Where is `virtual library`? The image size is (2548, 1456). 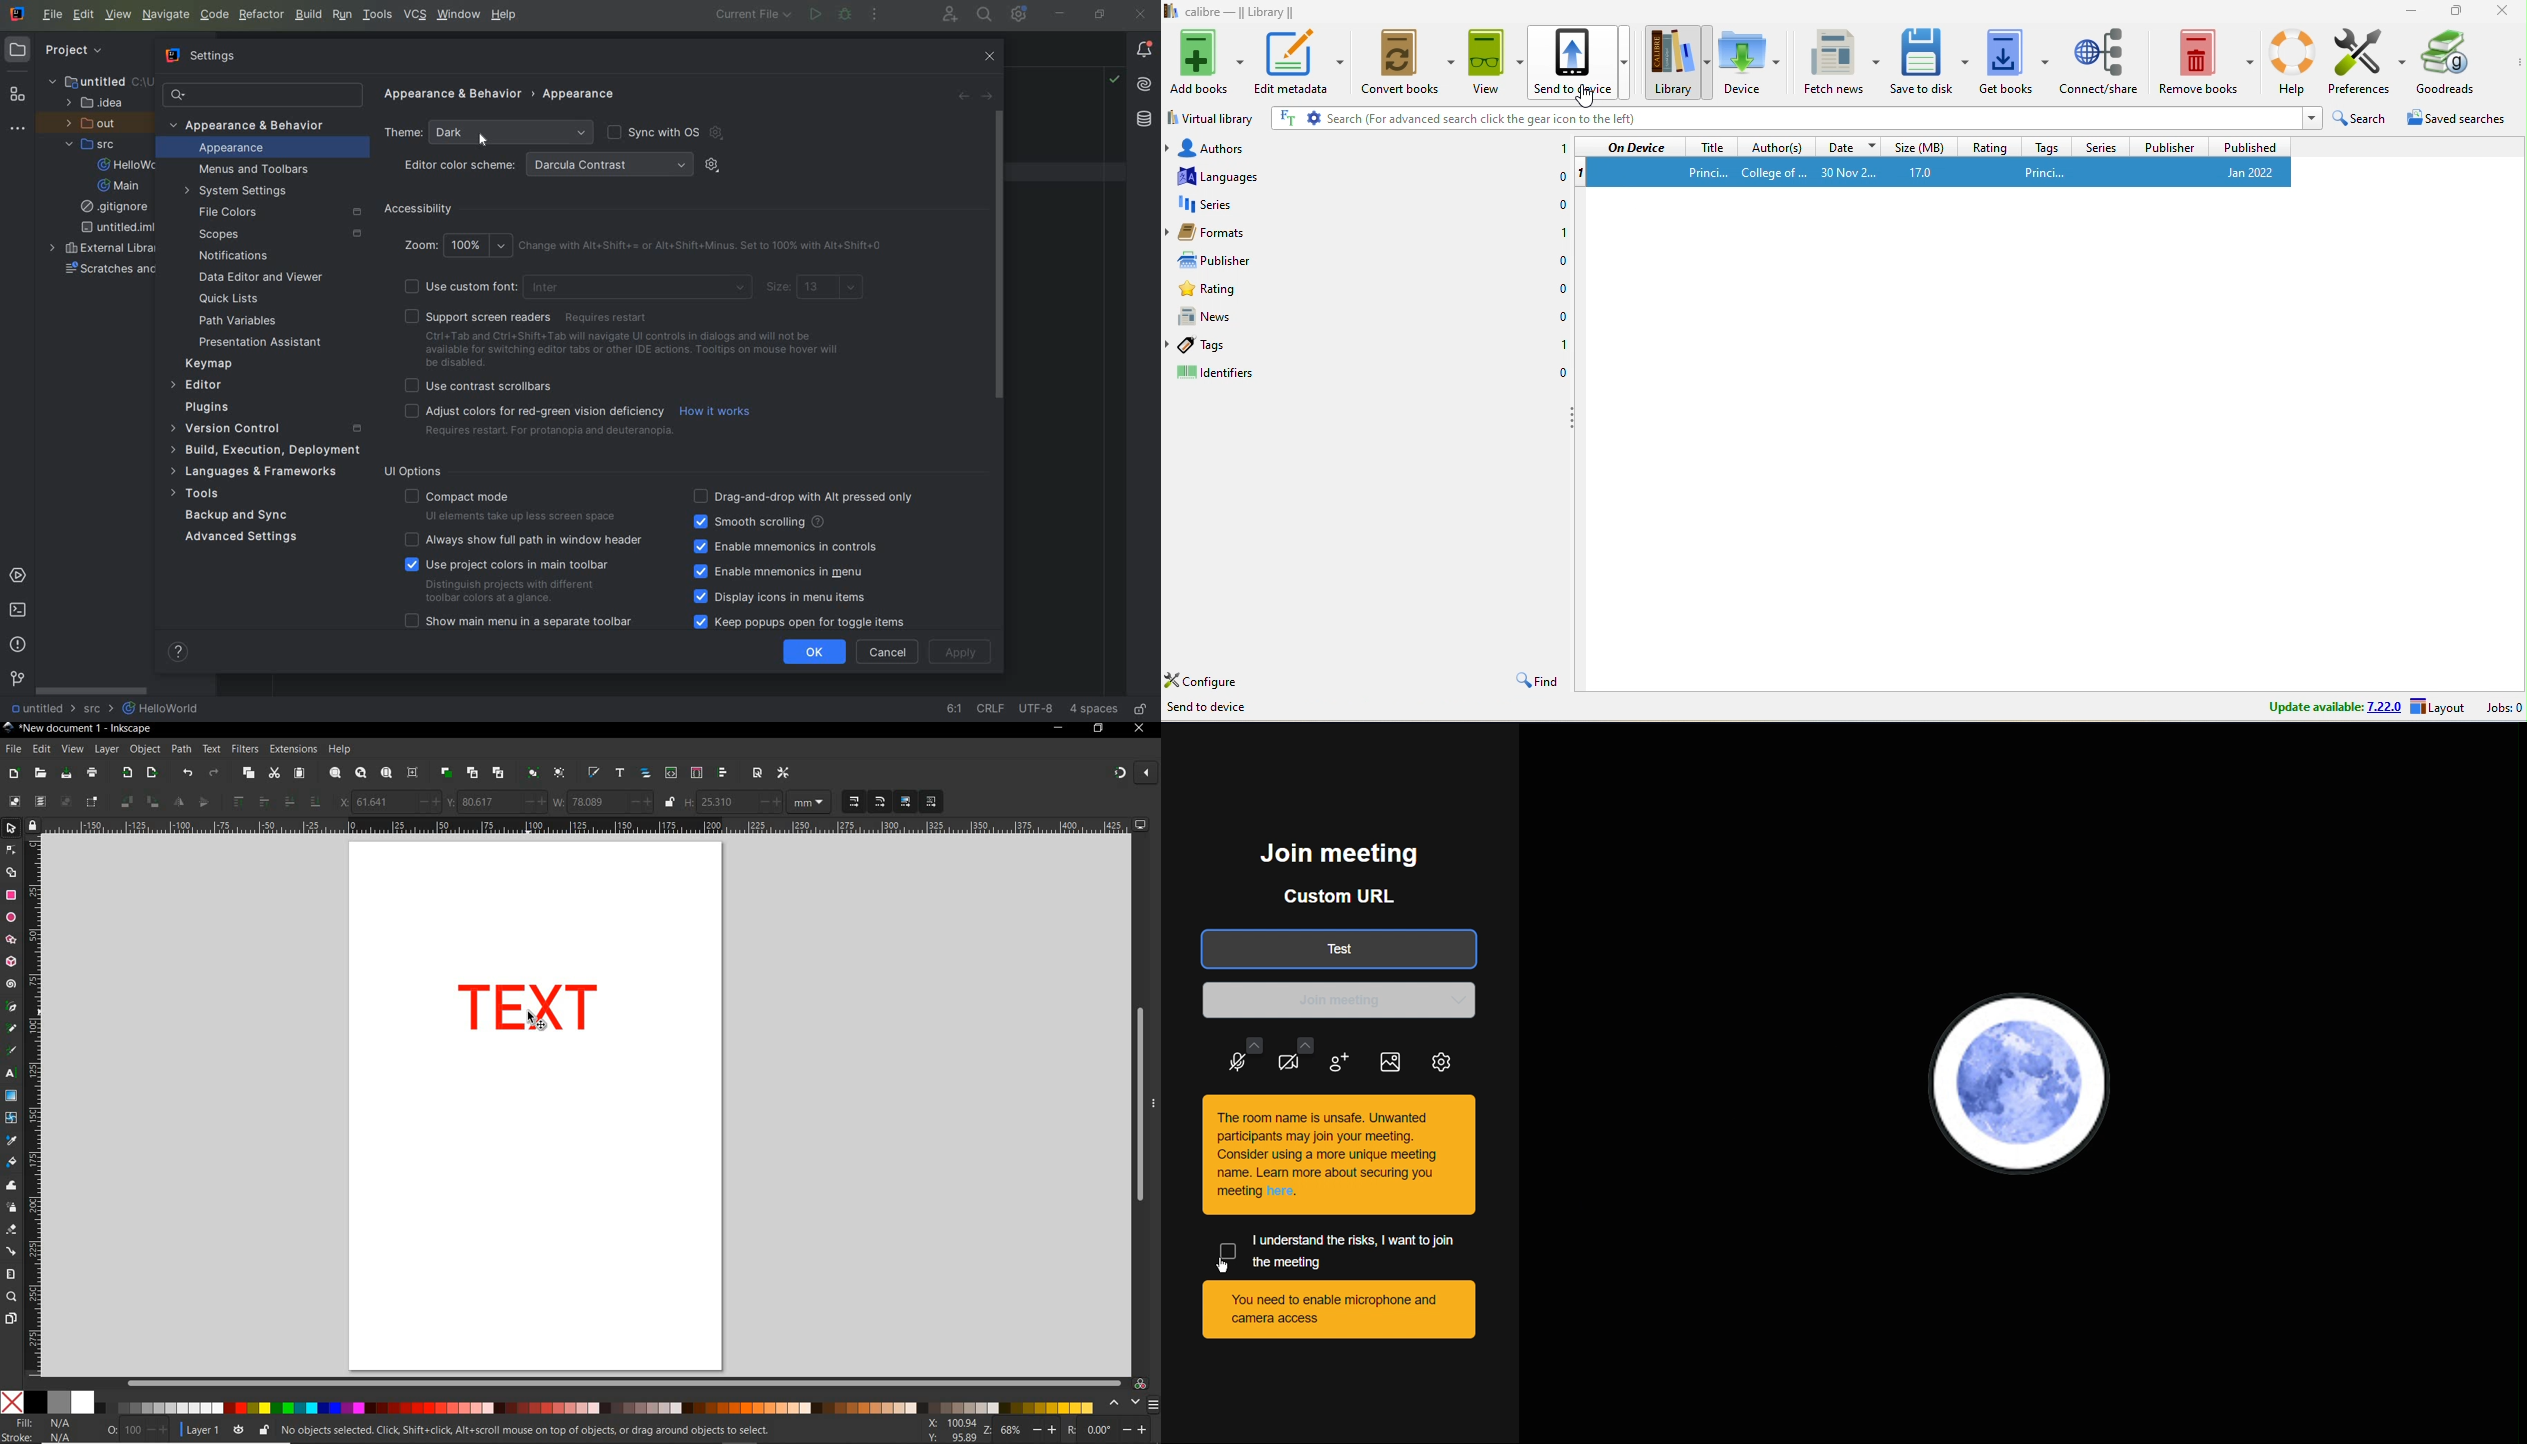 virtual library is located at coordinates (1209, 118).